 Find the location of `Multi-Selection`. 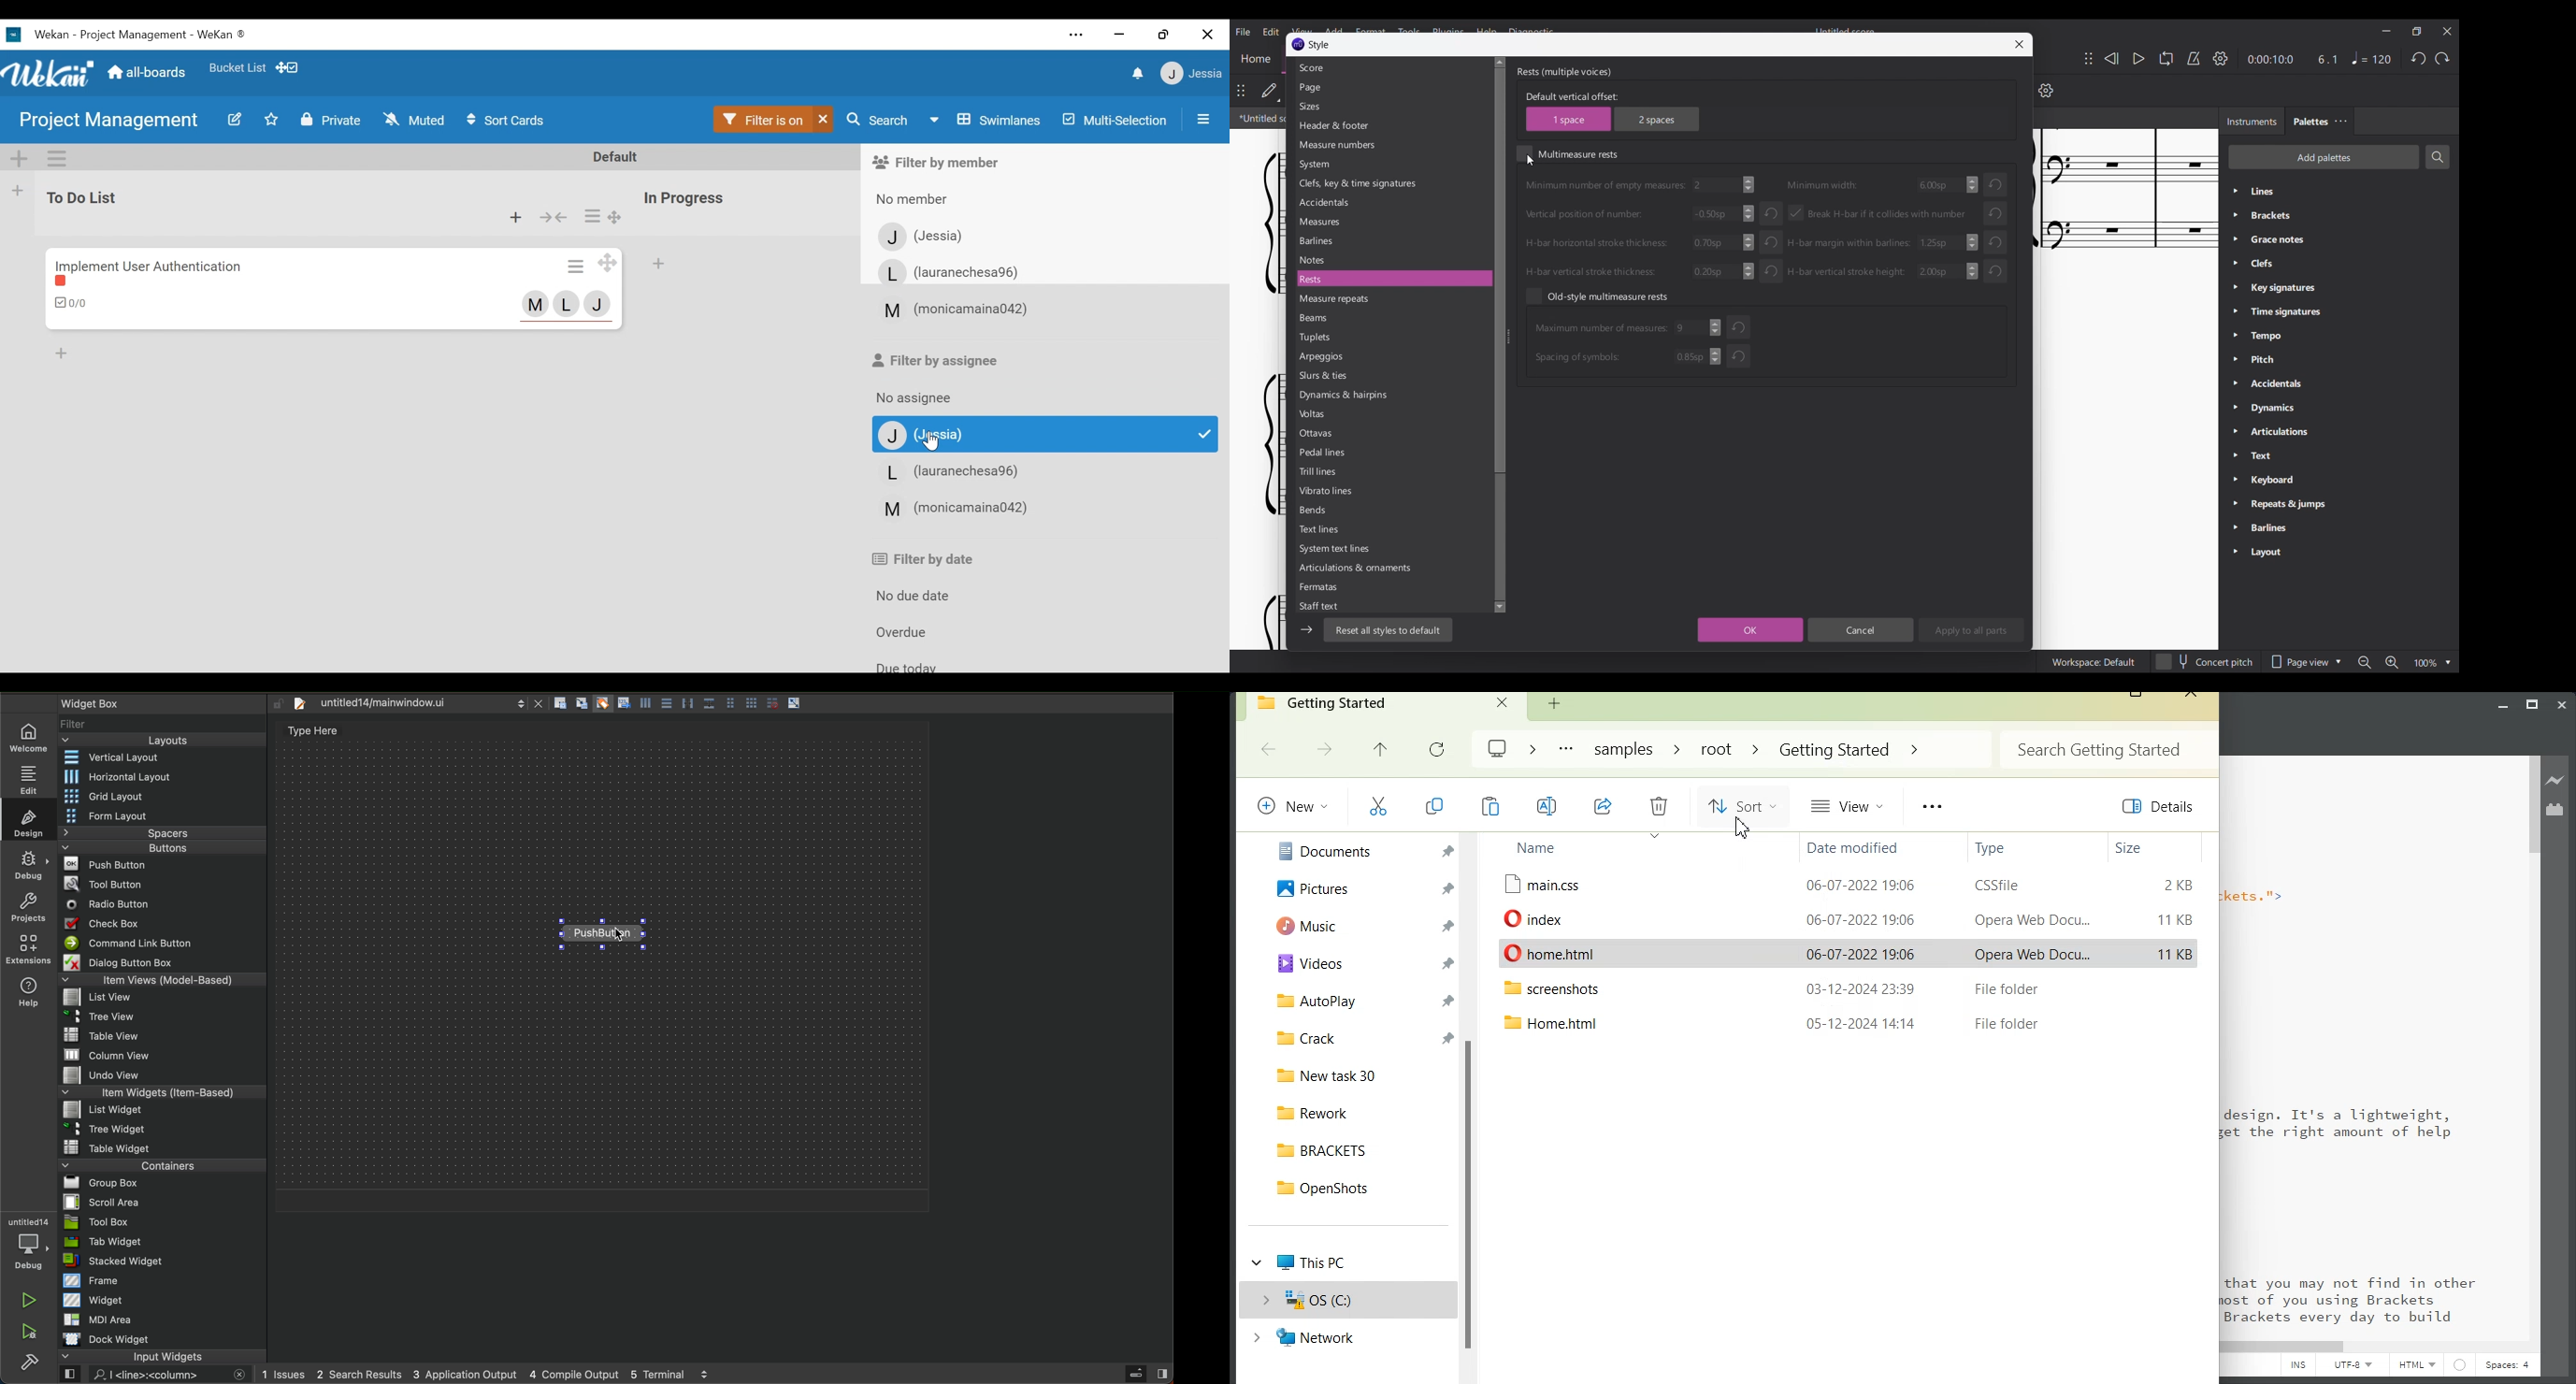

Multi-Selection is located at coordinates (1114, 119).